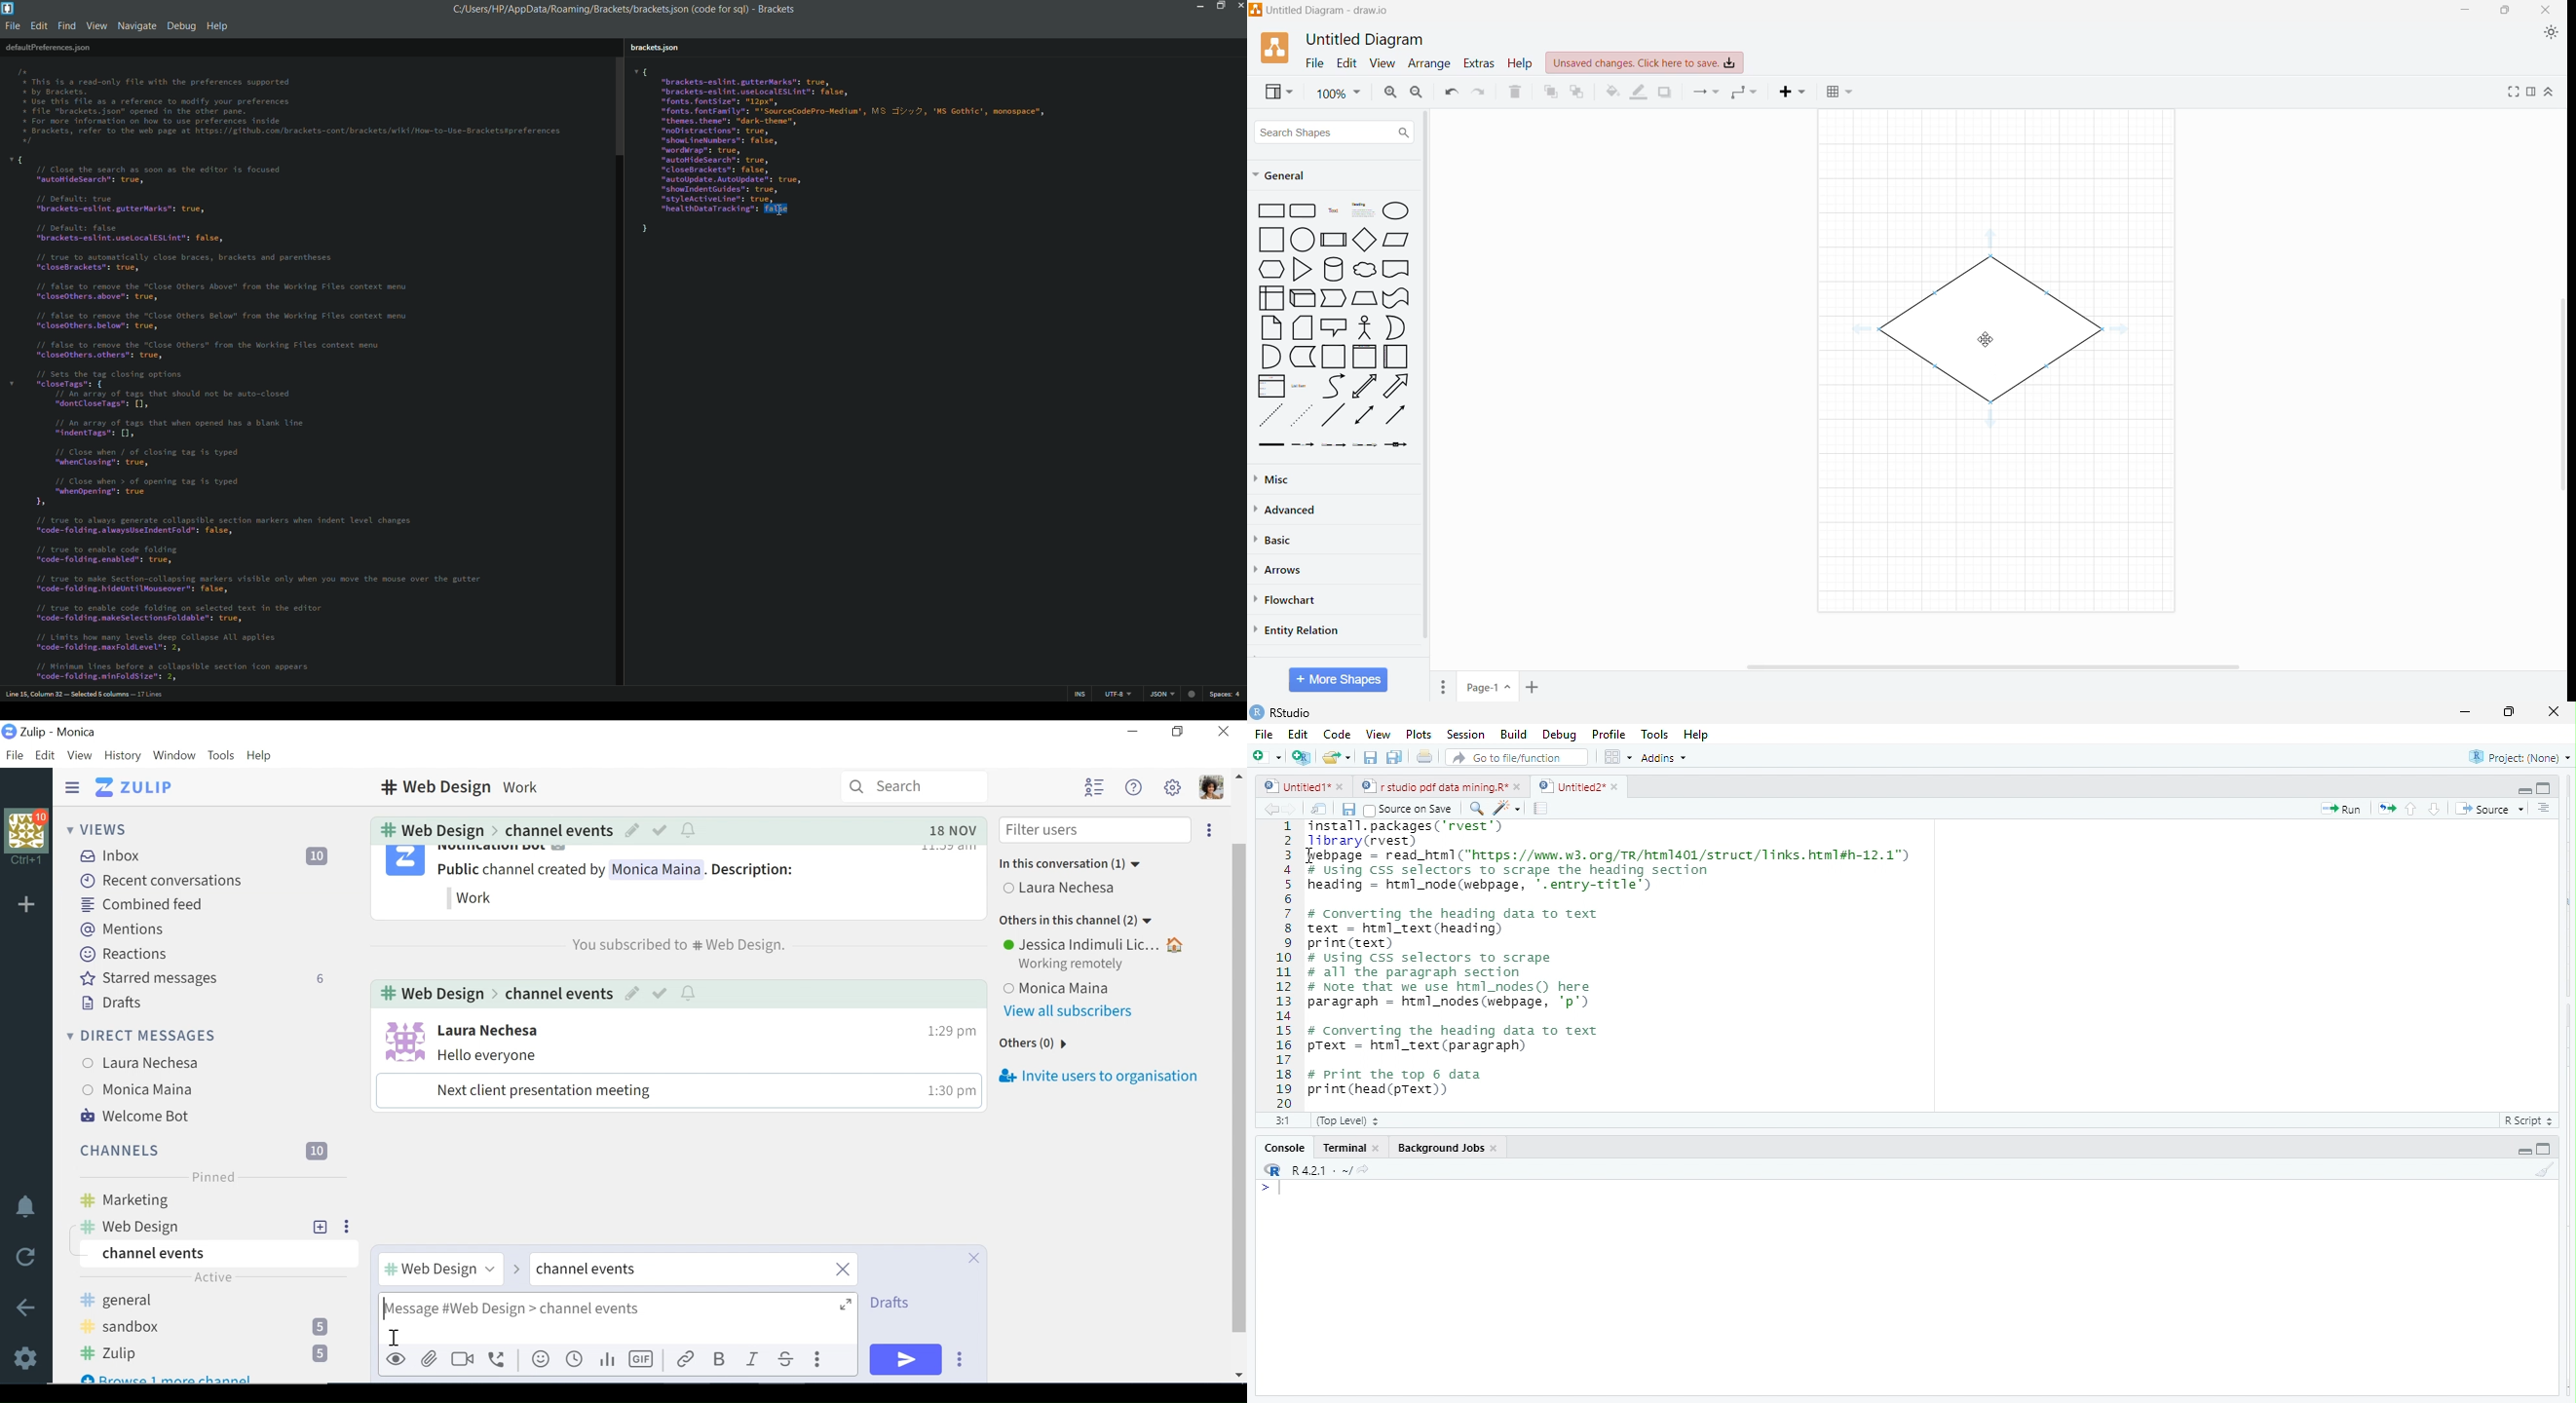 The width and height of the screenshot is (2576, 1428). I want to click on  Untitied2" », so click(1575, 787).